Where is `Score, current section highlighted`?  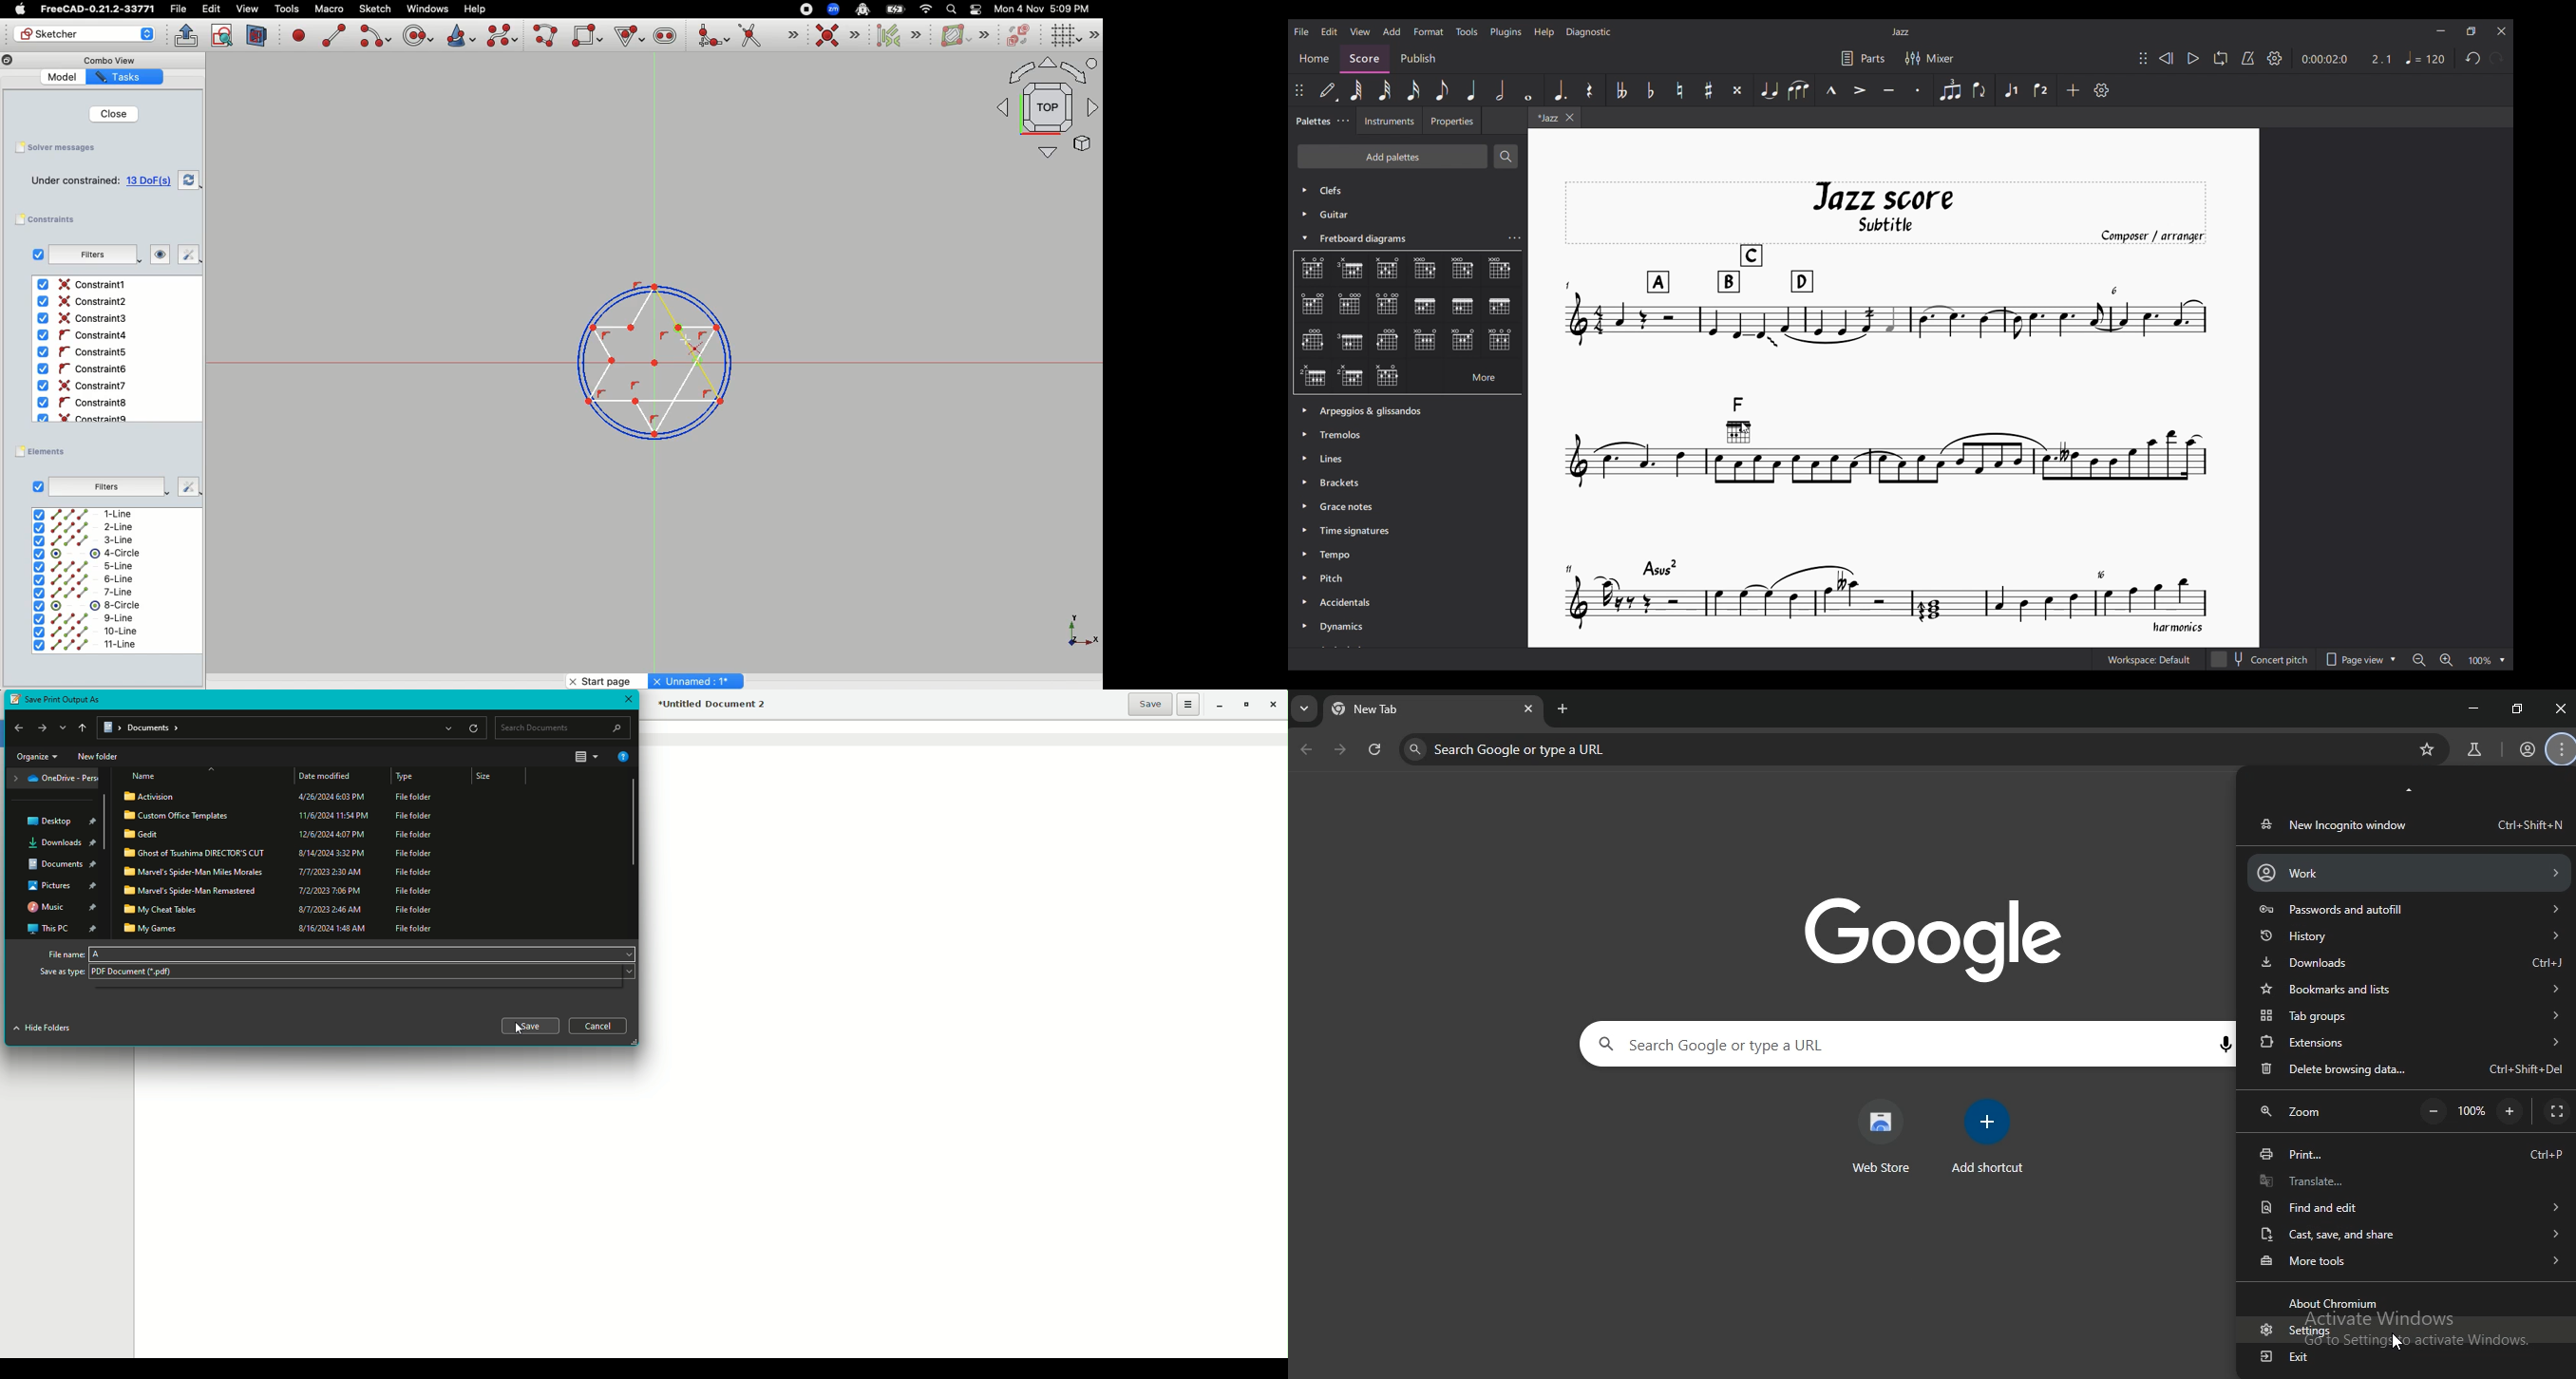
Score, current section highlighted is located at coordinates (1364, 57).